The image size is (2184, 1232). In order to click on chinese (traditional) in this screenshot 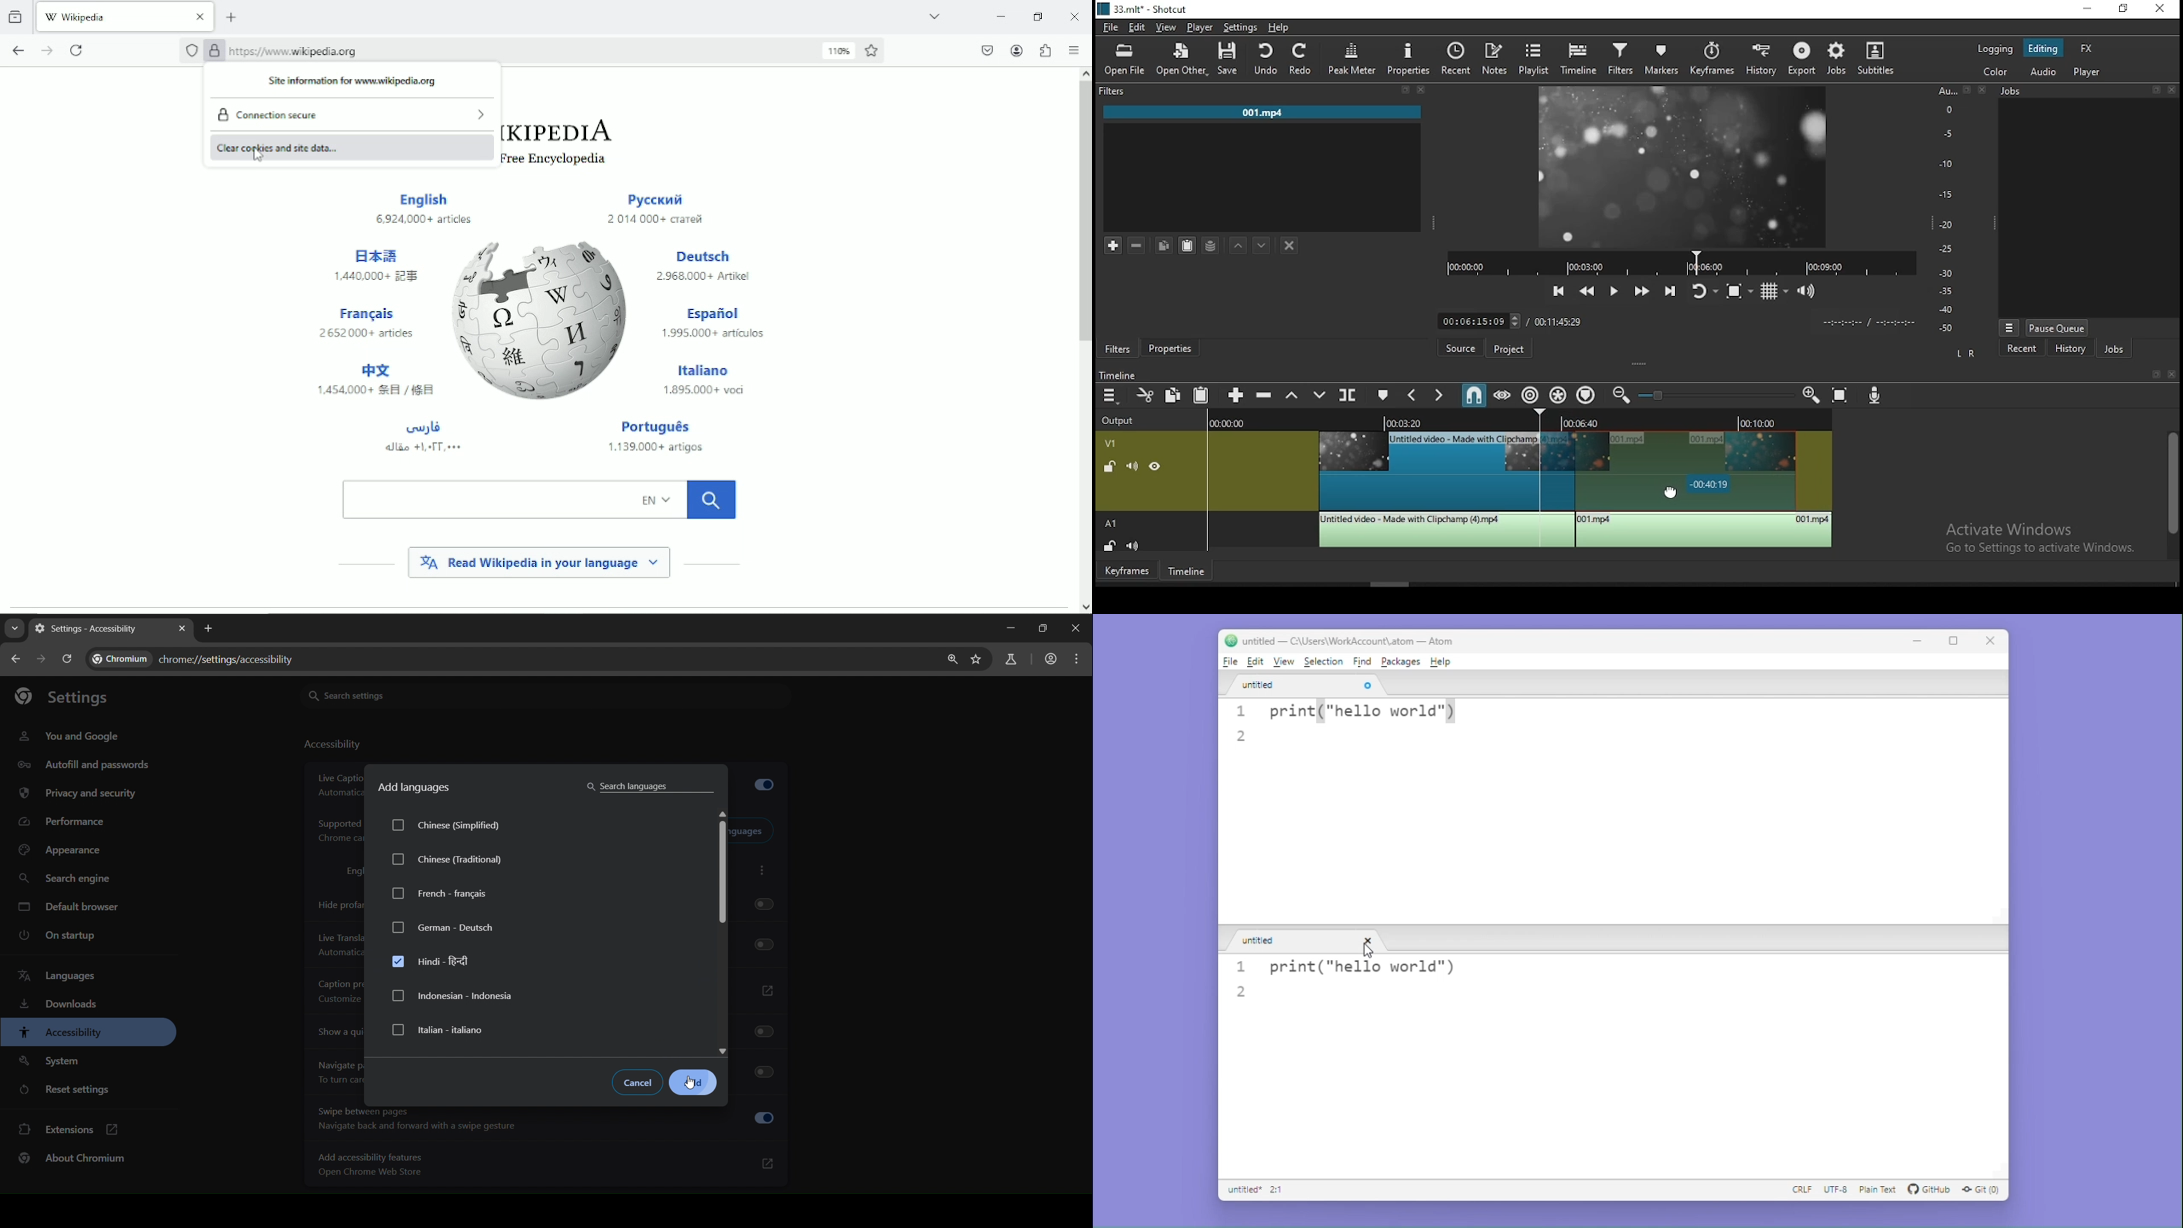, I will do `click(449, 862)`.